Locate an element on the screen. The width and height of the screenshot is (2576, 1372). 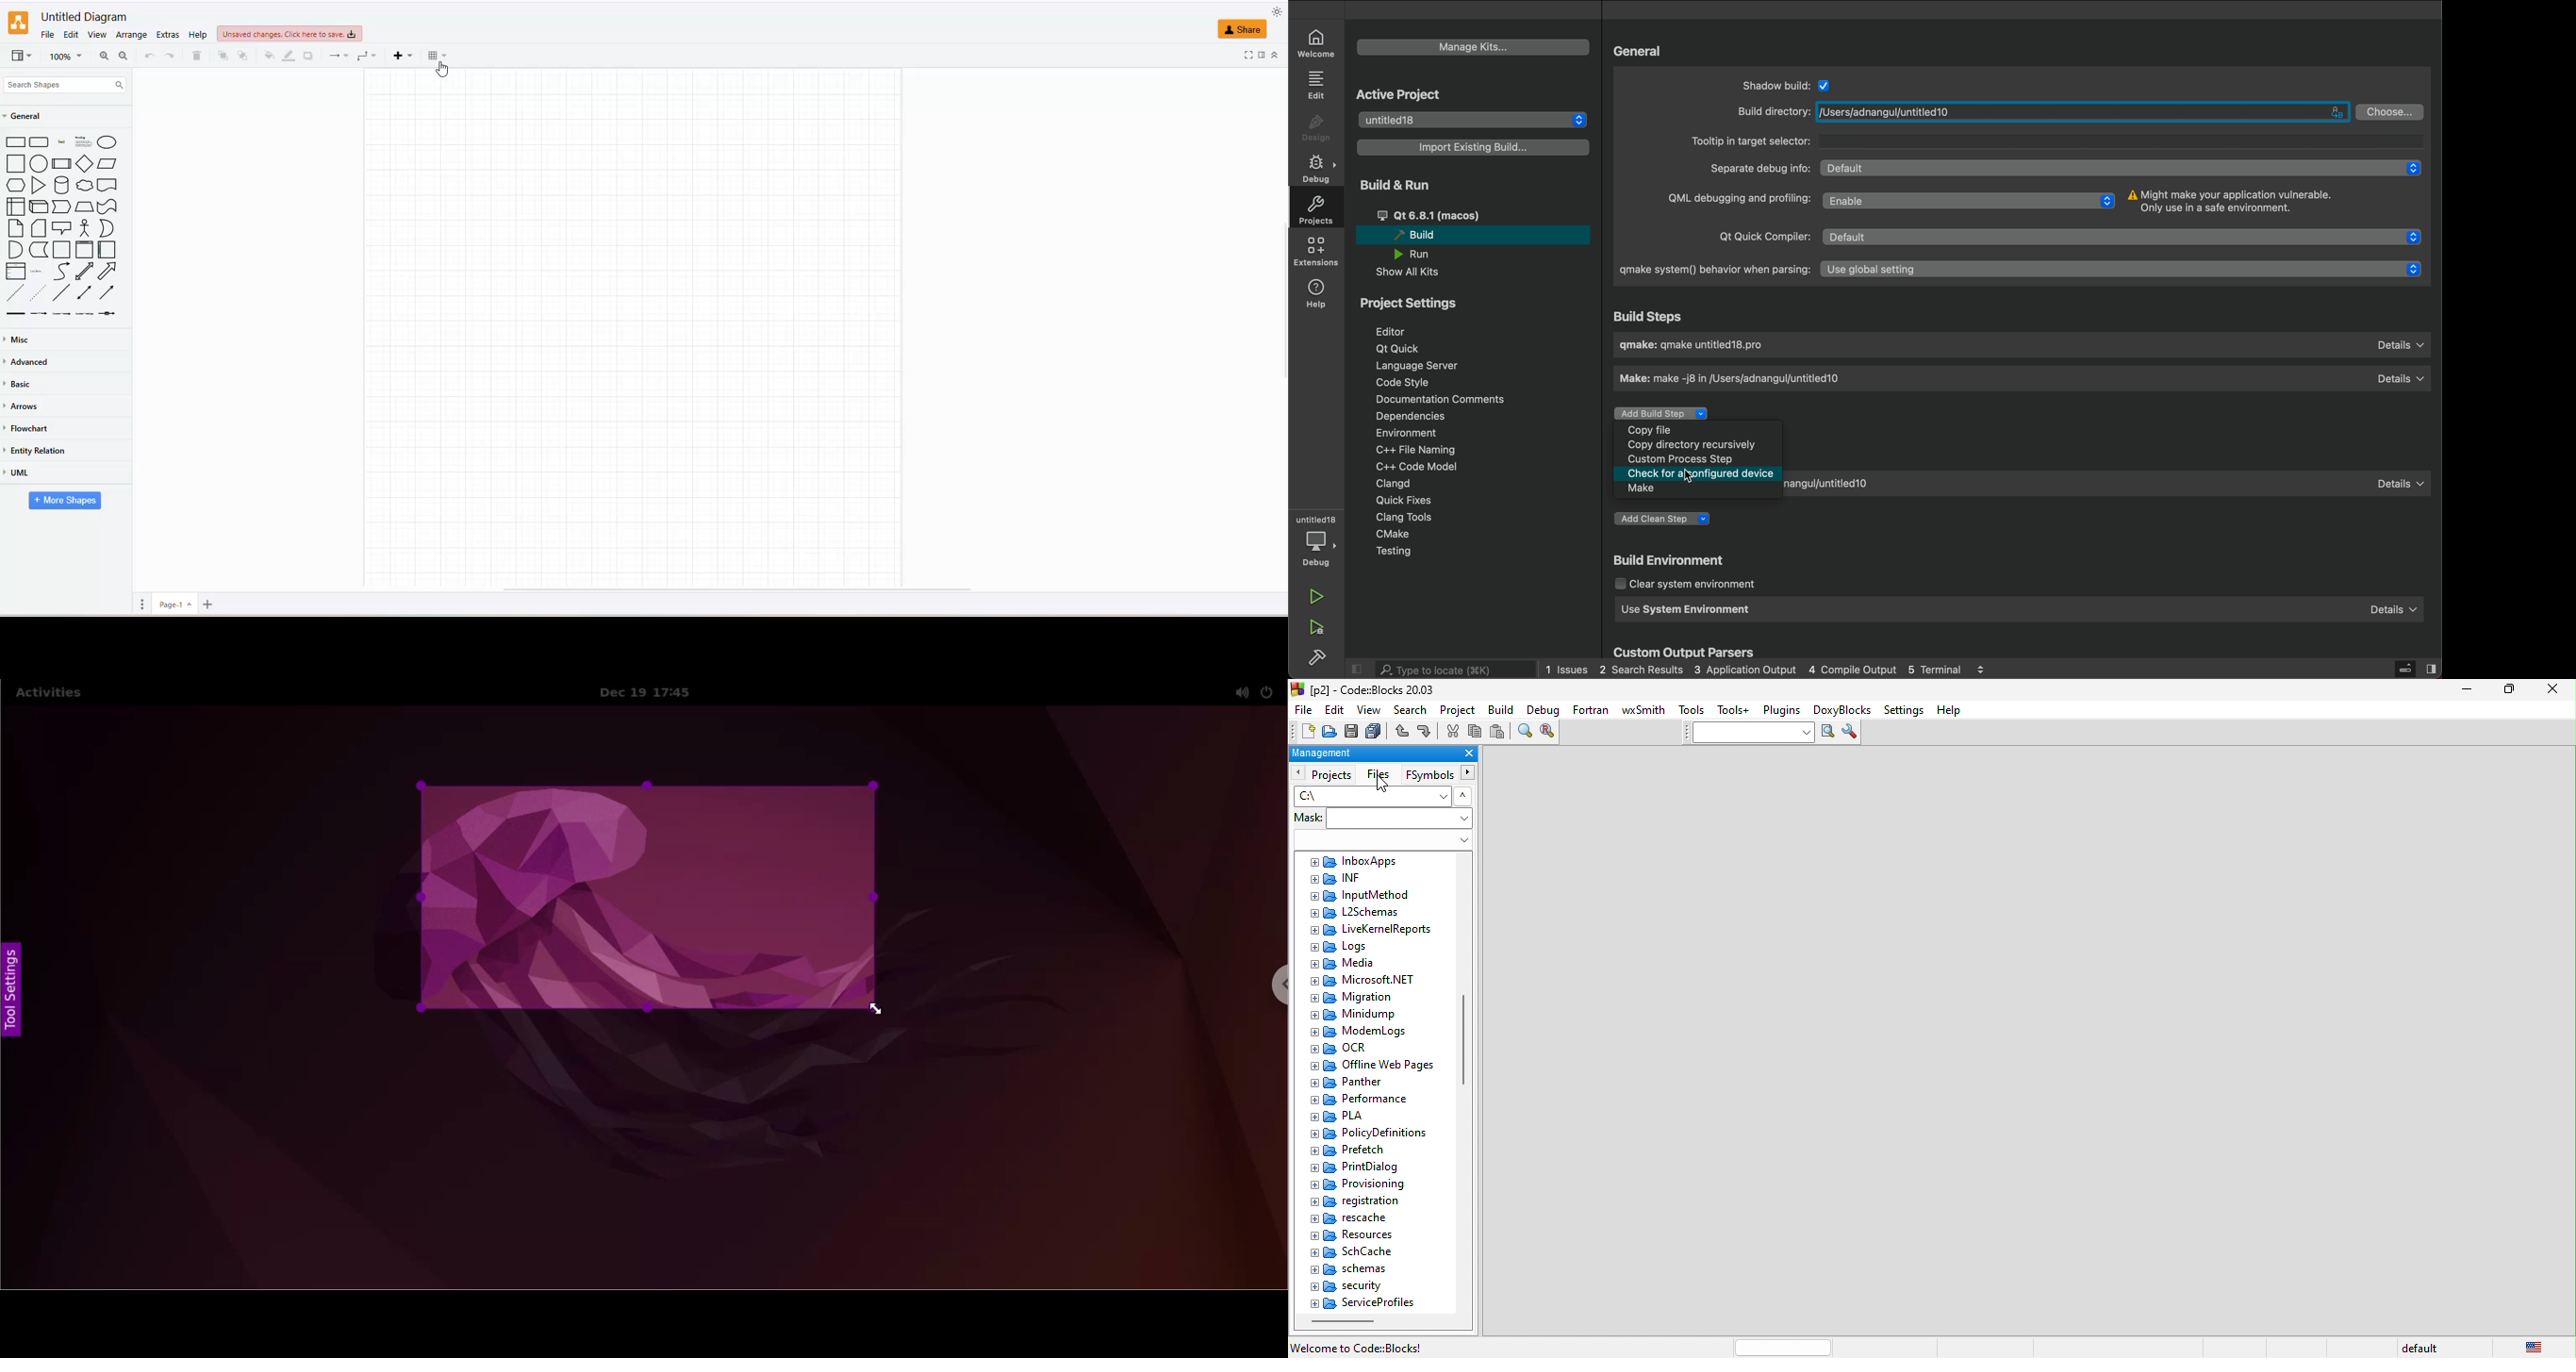
environment is located at coordinates (1402, 434).